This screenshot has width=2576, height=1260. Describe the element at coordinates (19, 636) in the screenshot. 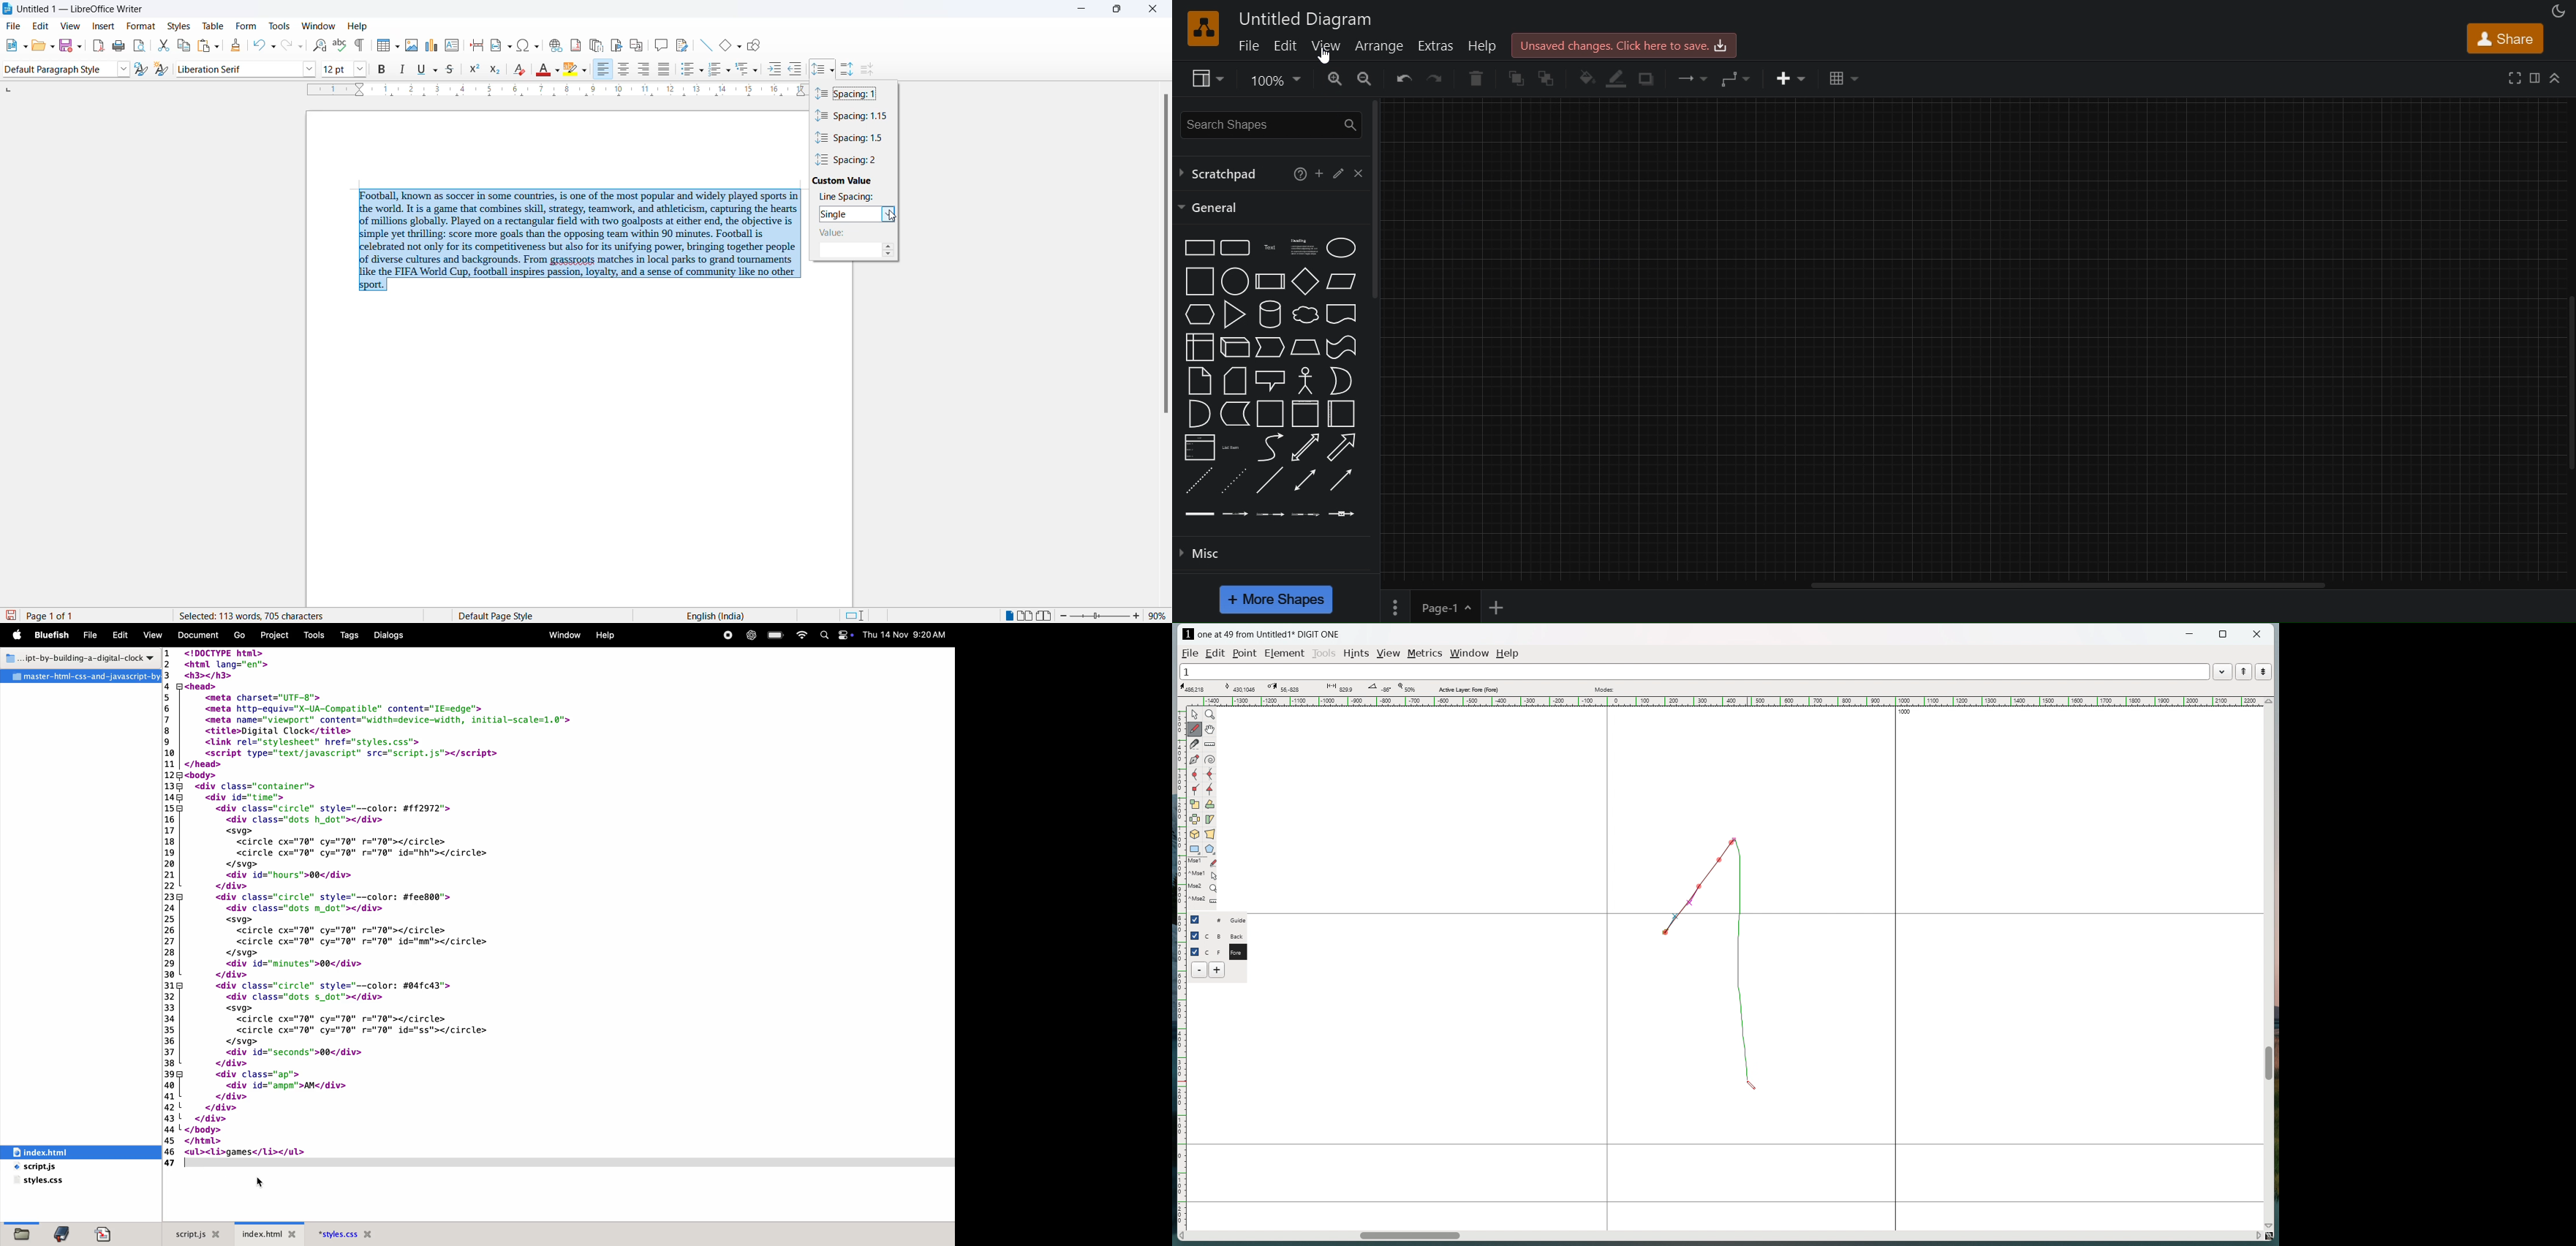

I see `apple menu` at that location.